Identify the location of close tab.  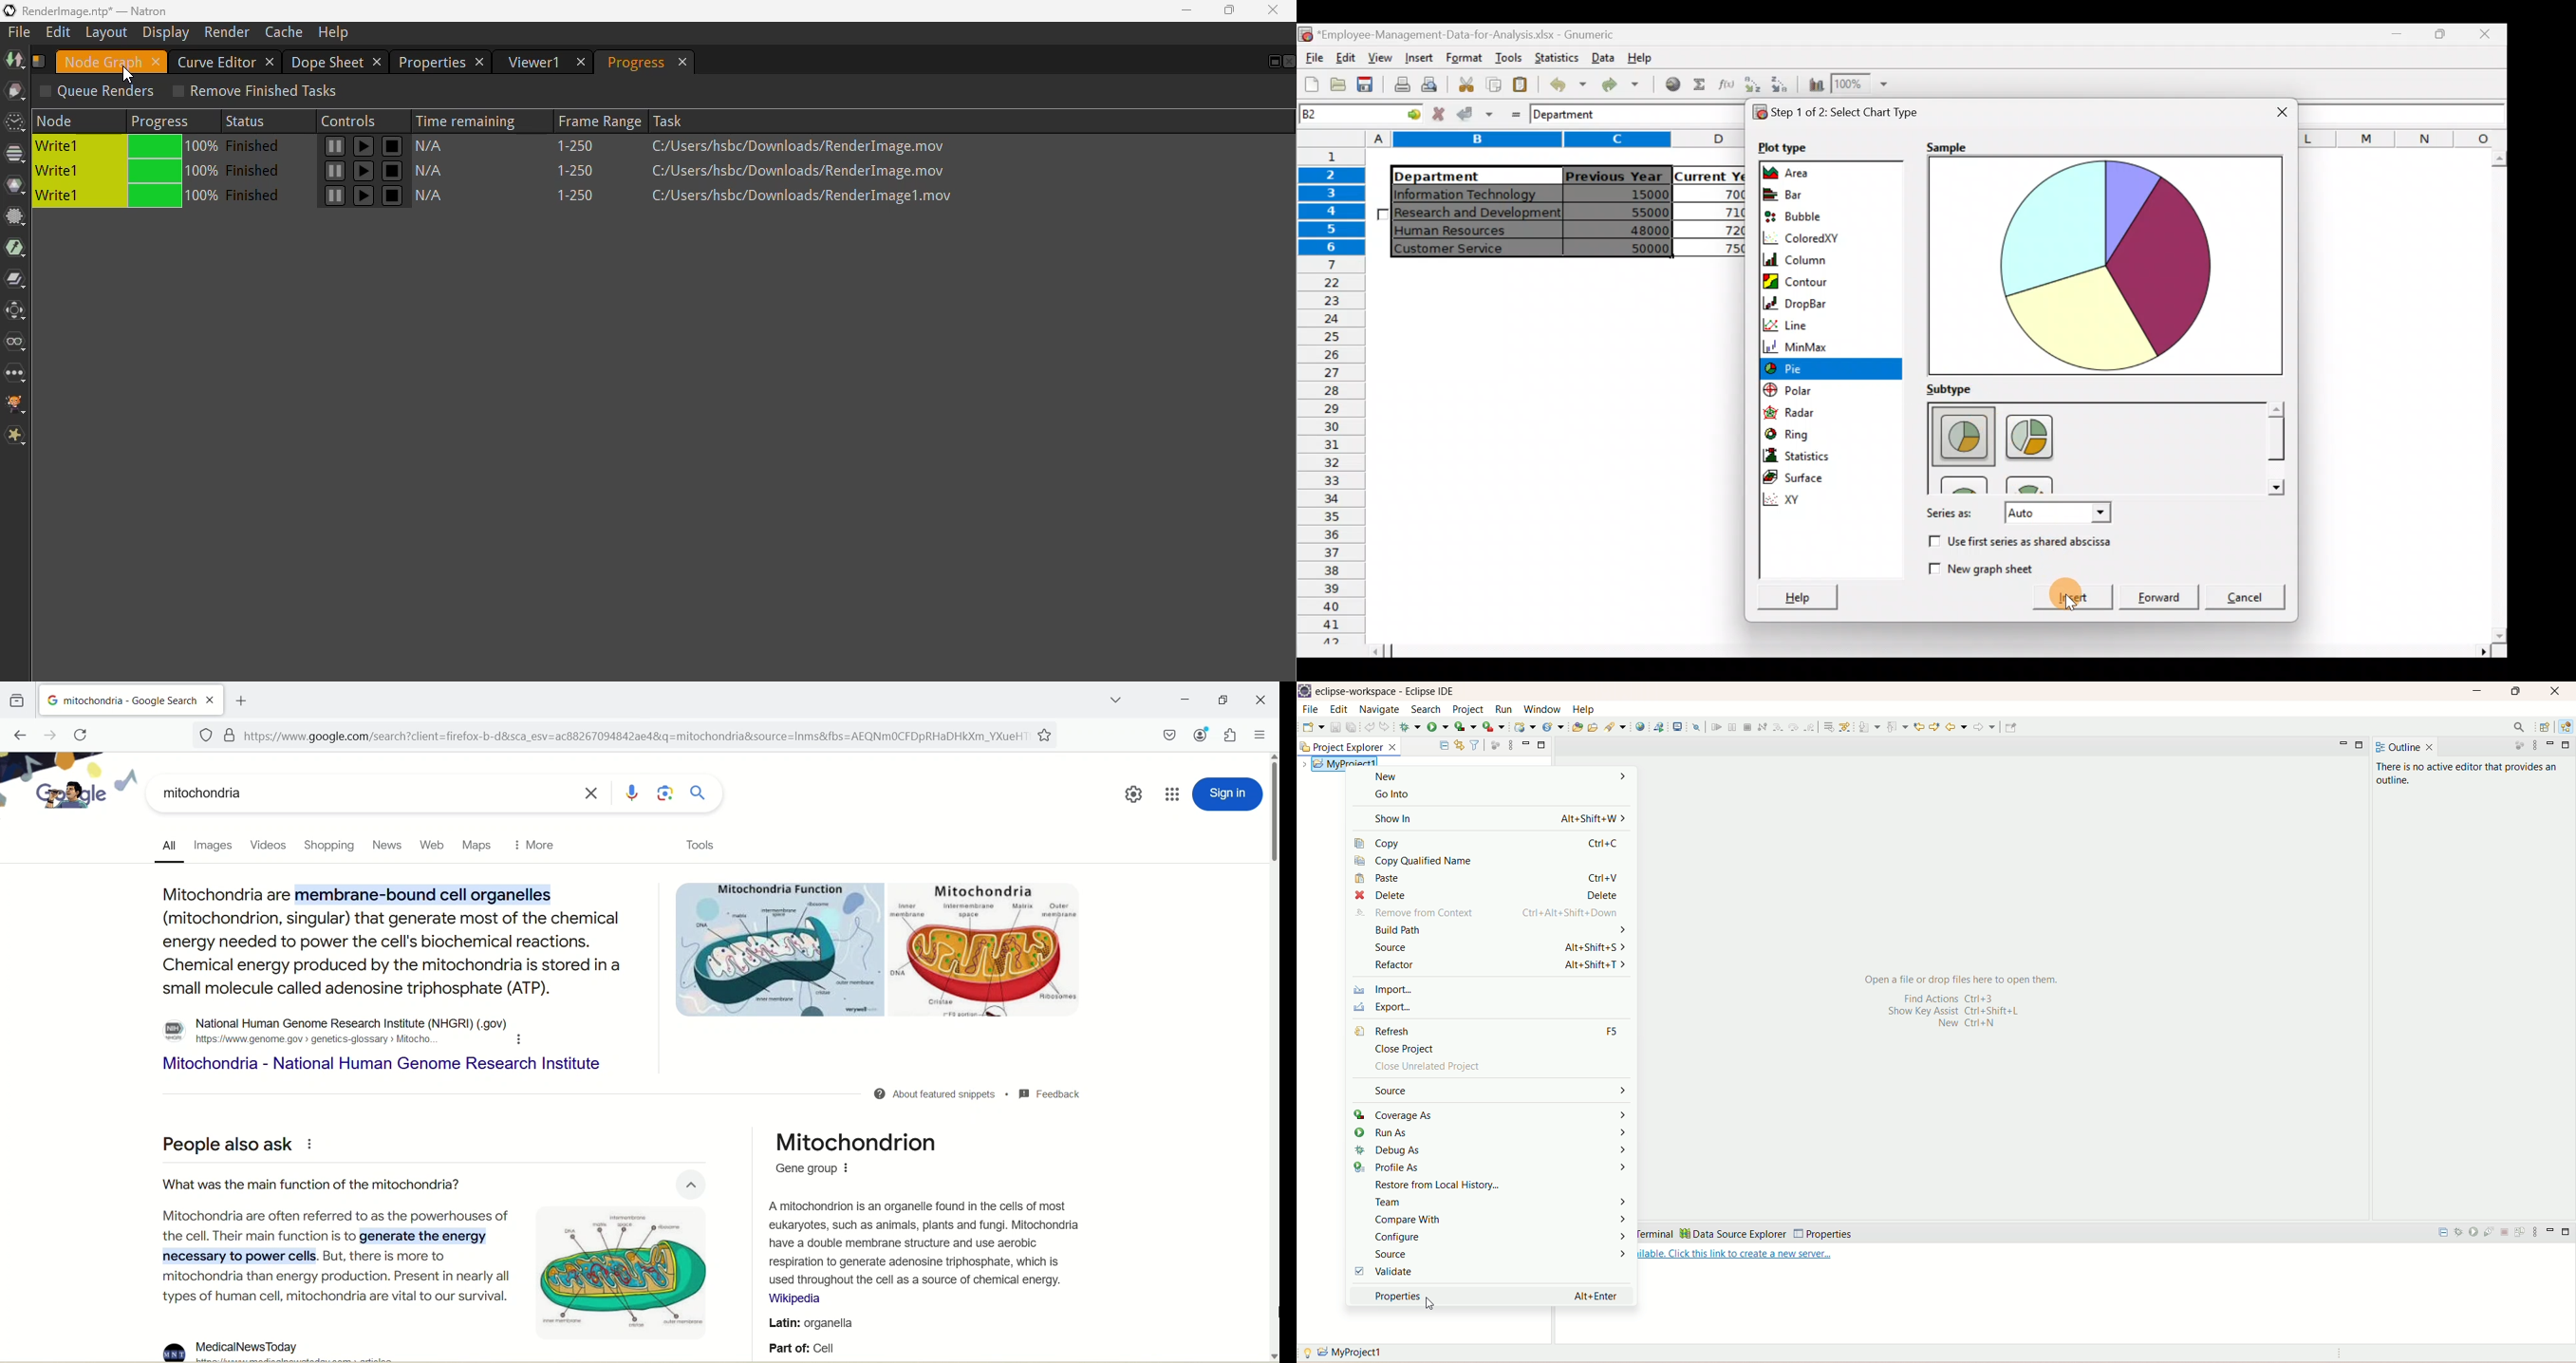
(211, 700).